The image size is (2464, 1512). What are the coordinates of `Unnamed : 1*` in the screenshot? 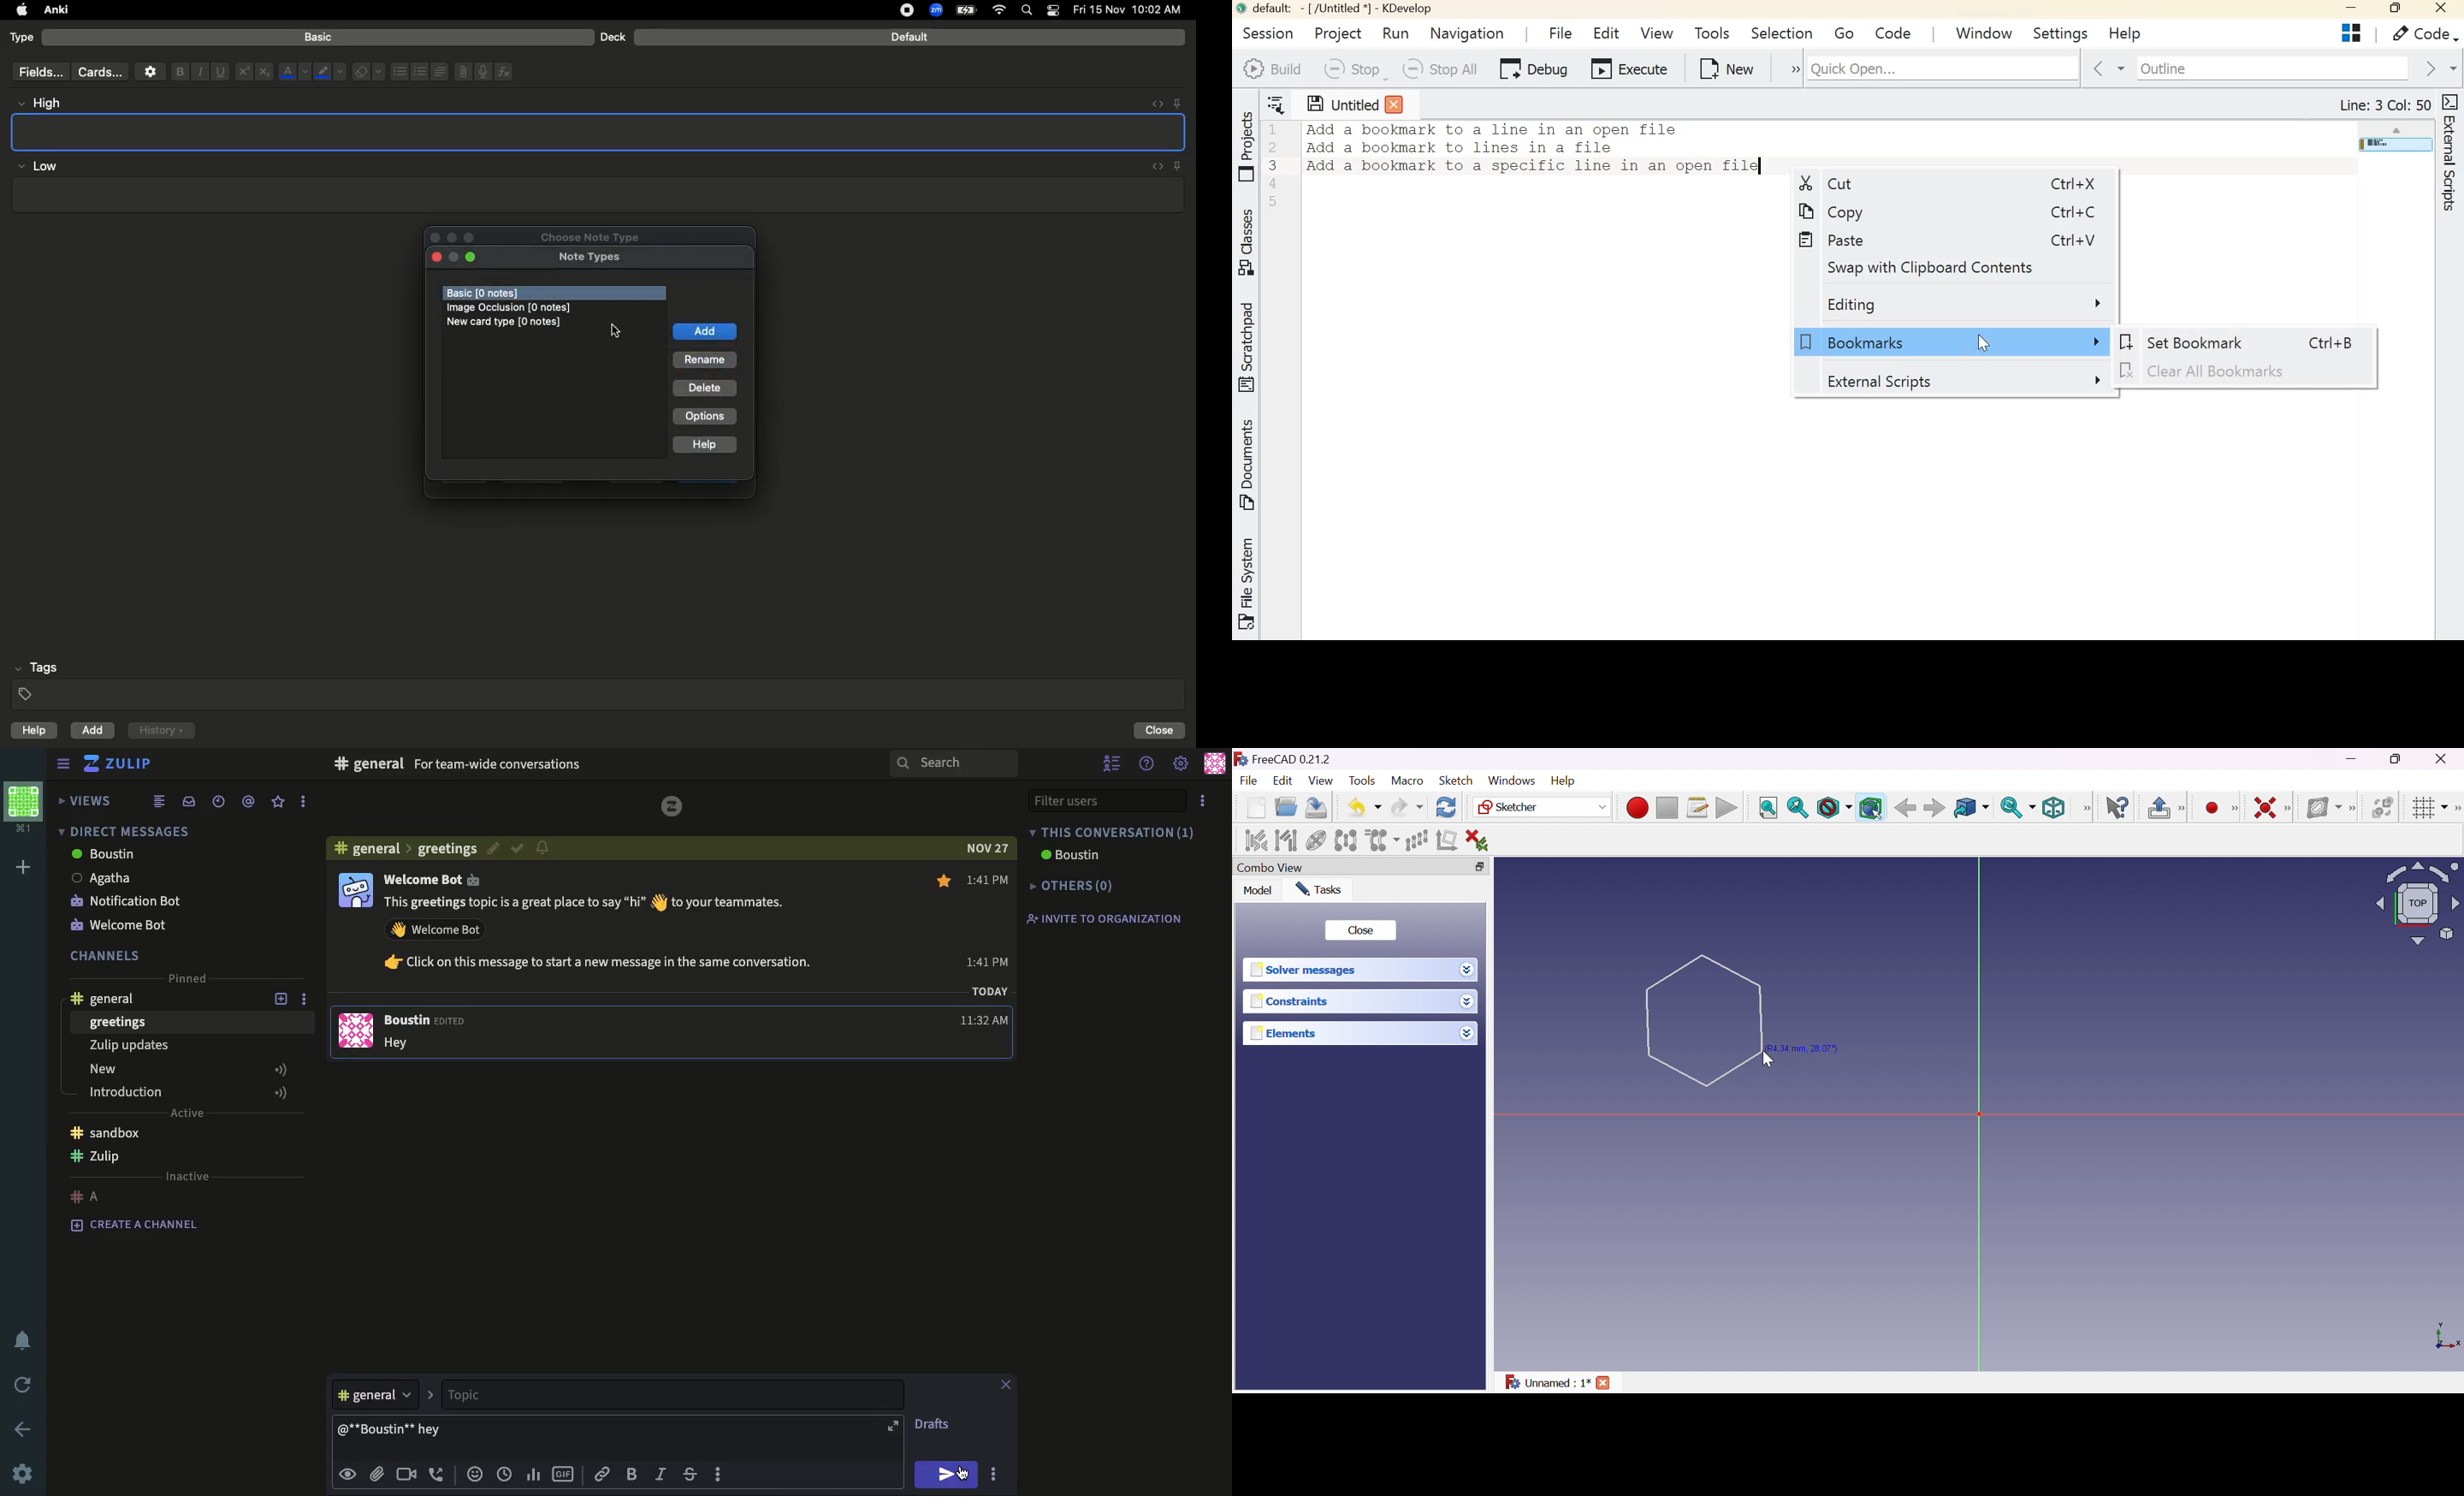 It's located at (1548, 1383).